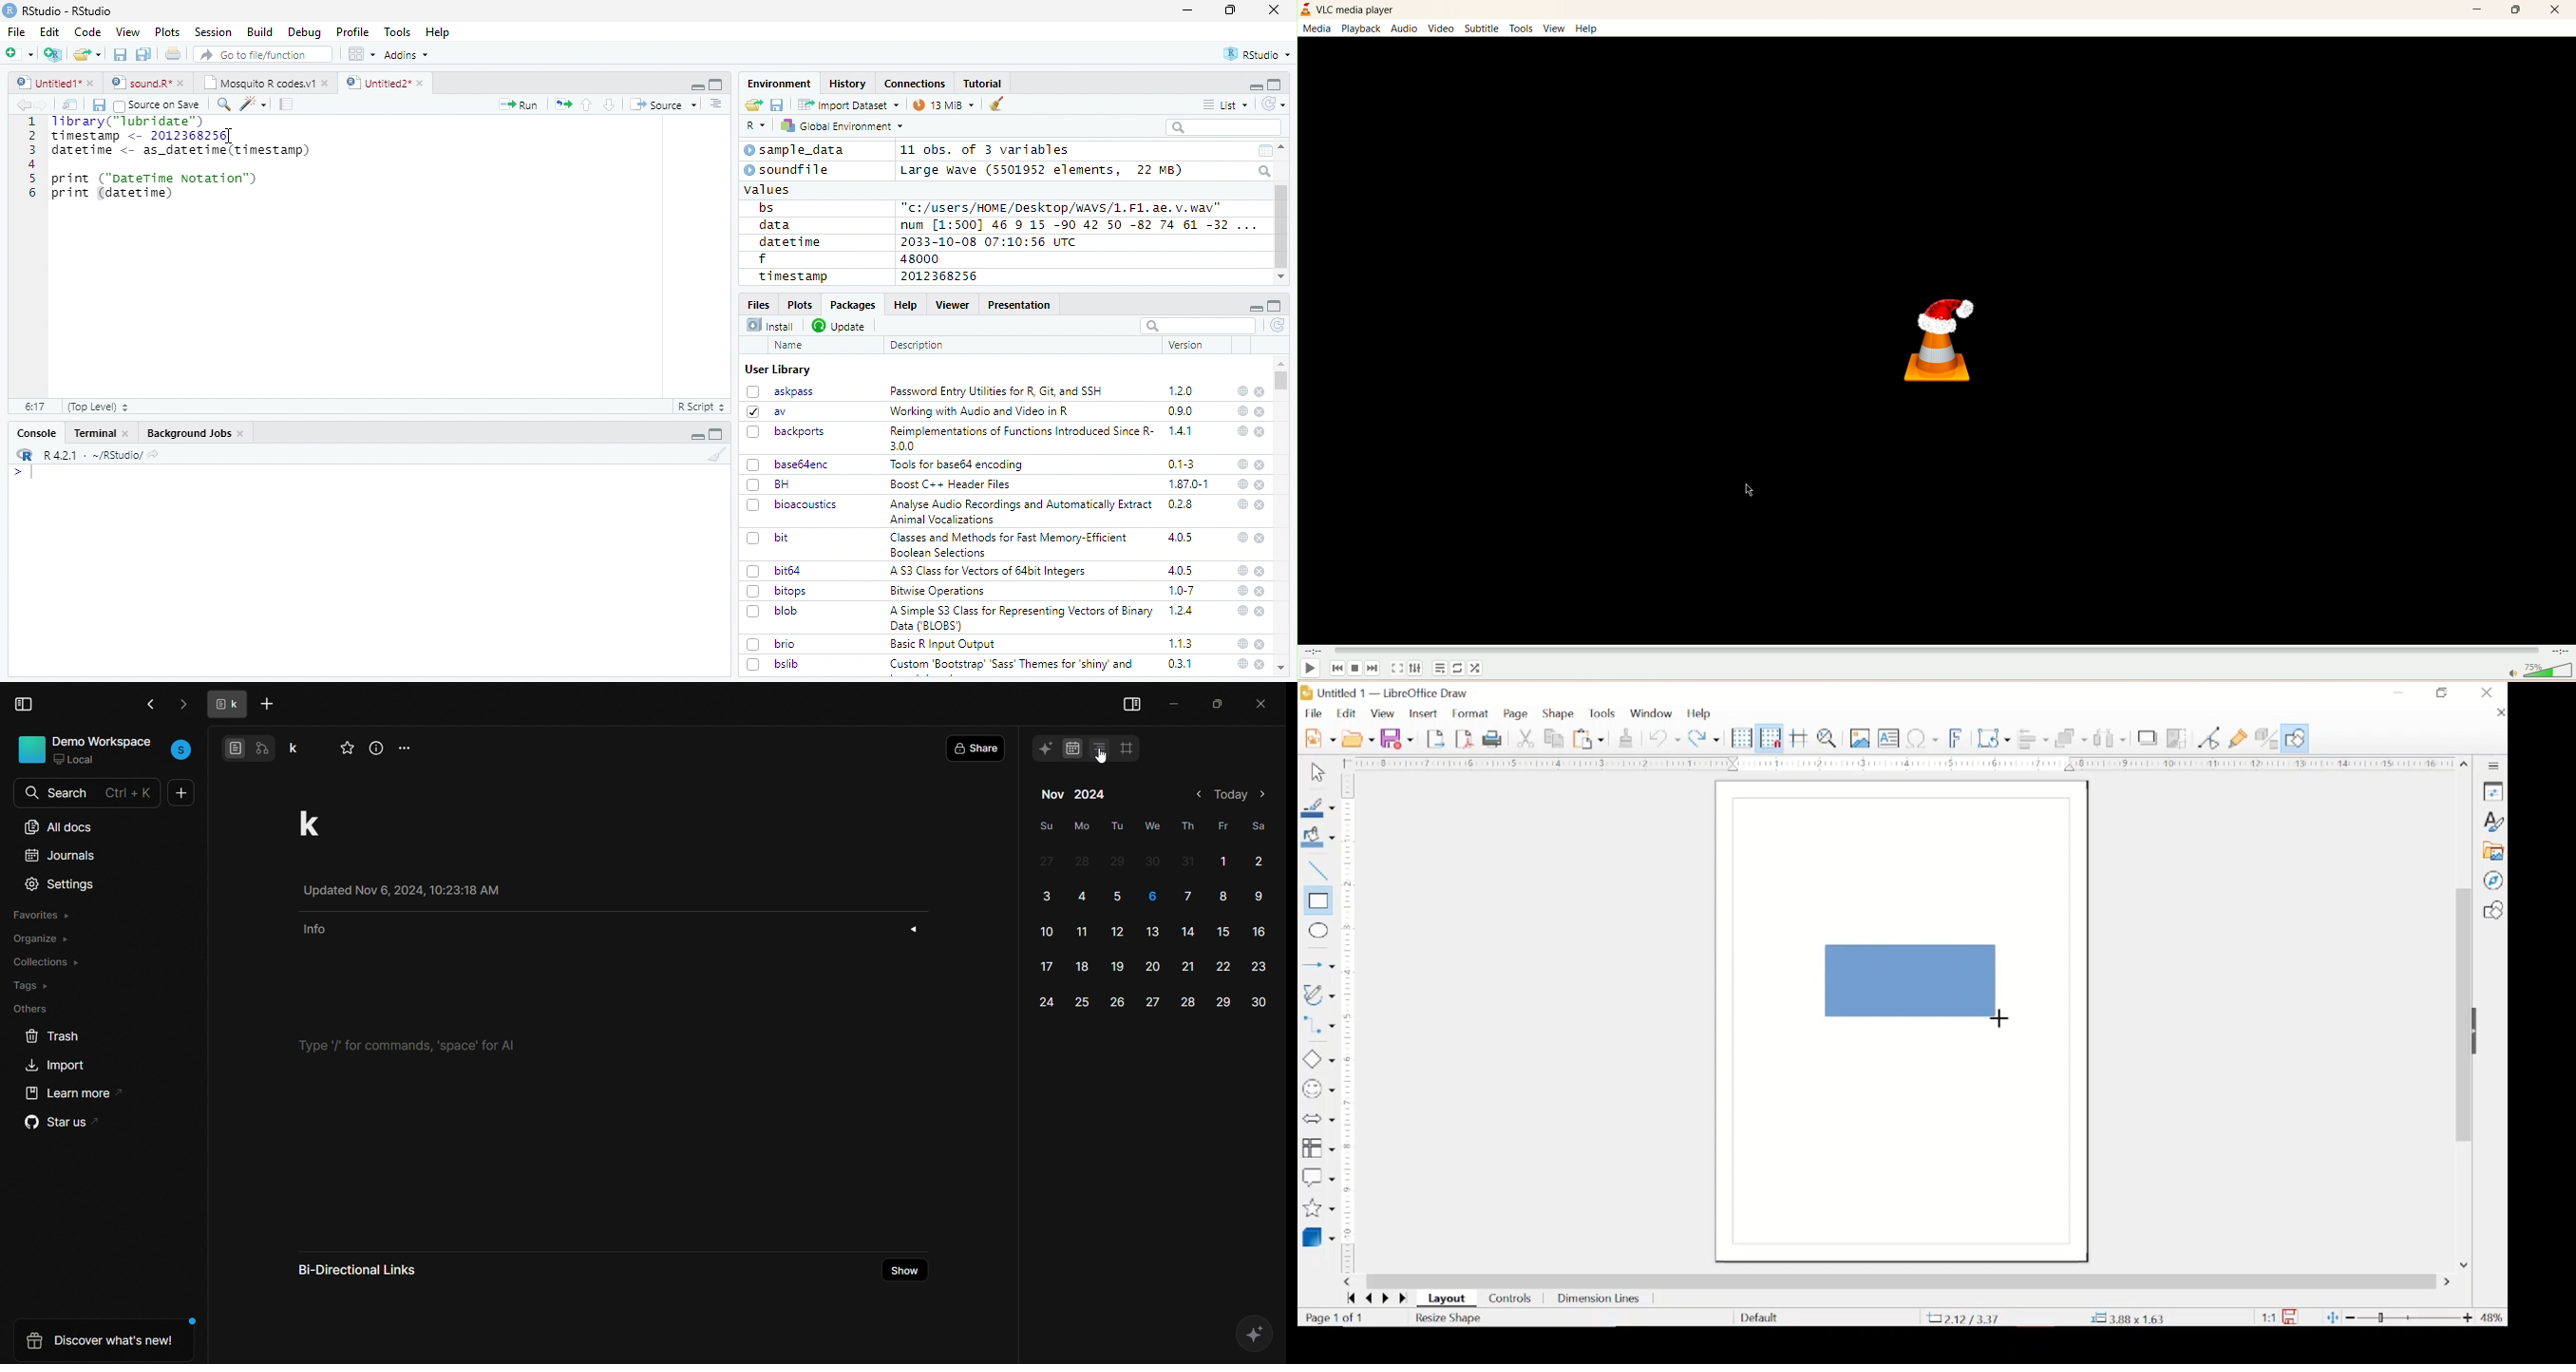 This screenshot has height=1372, width=2576. What do you see at coordinates (182, 749) in the screenshot?
I see `user` at bounding box center [182, 749].